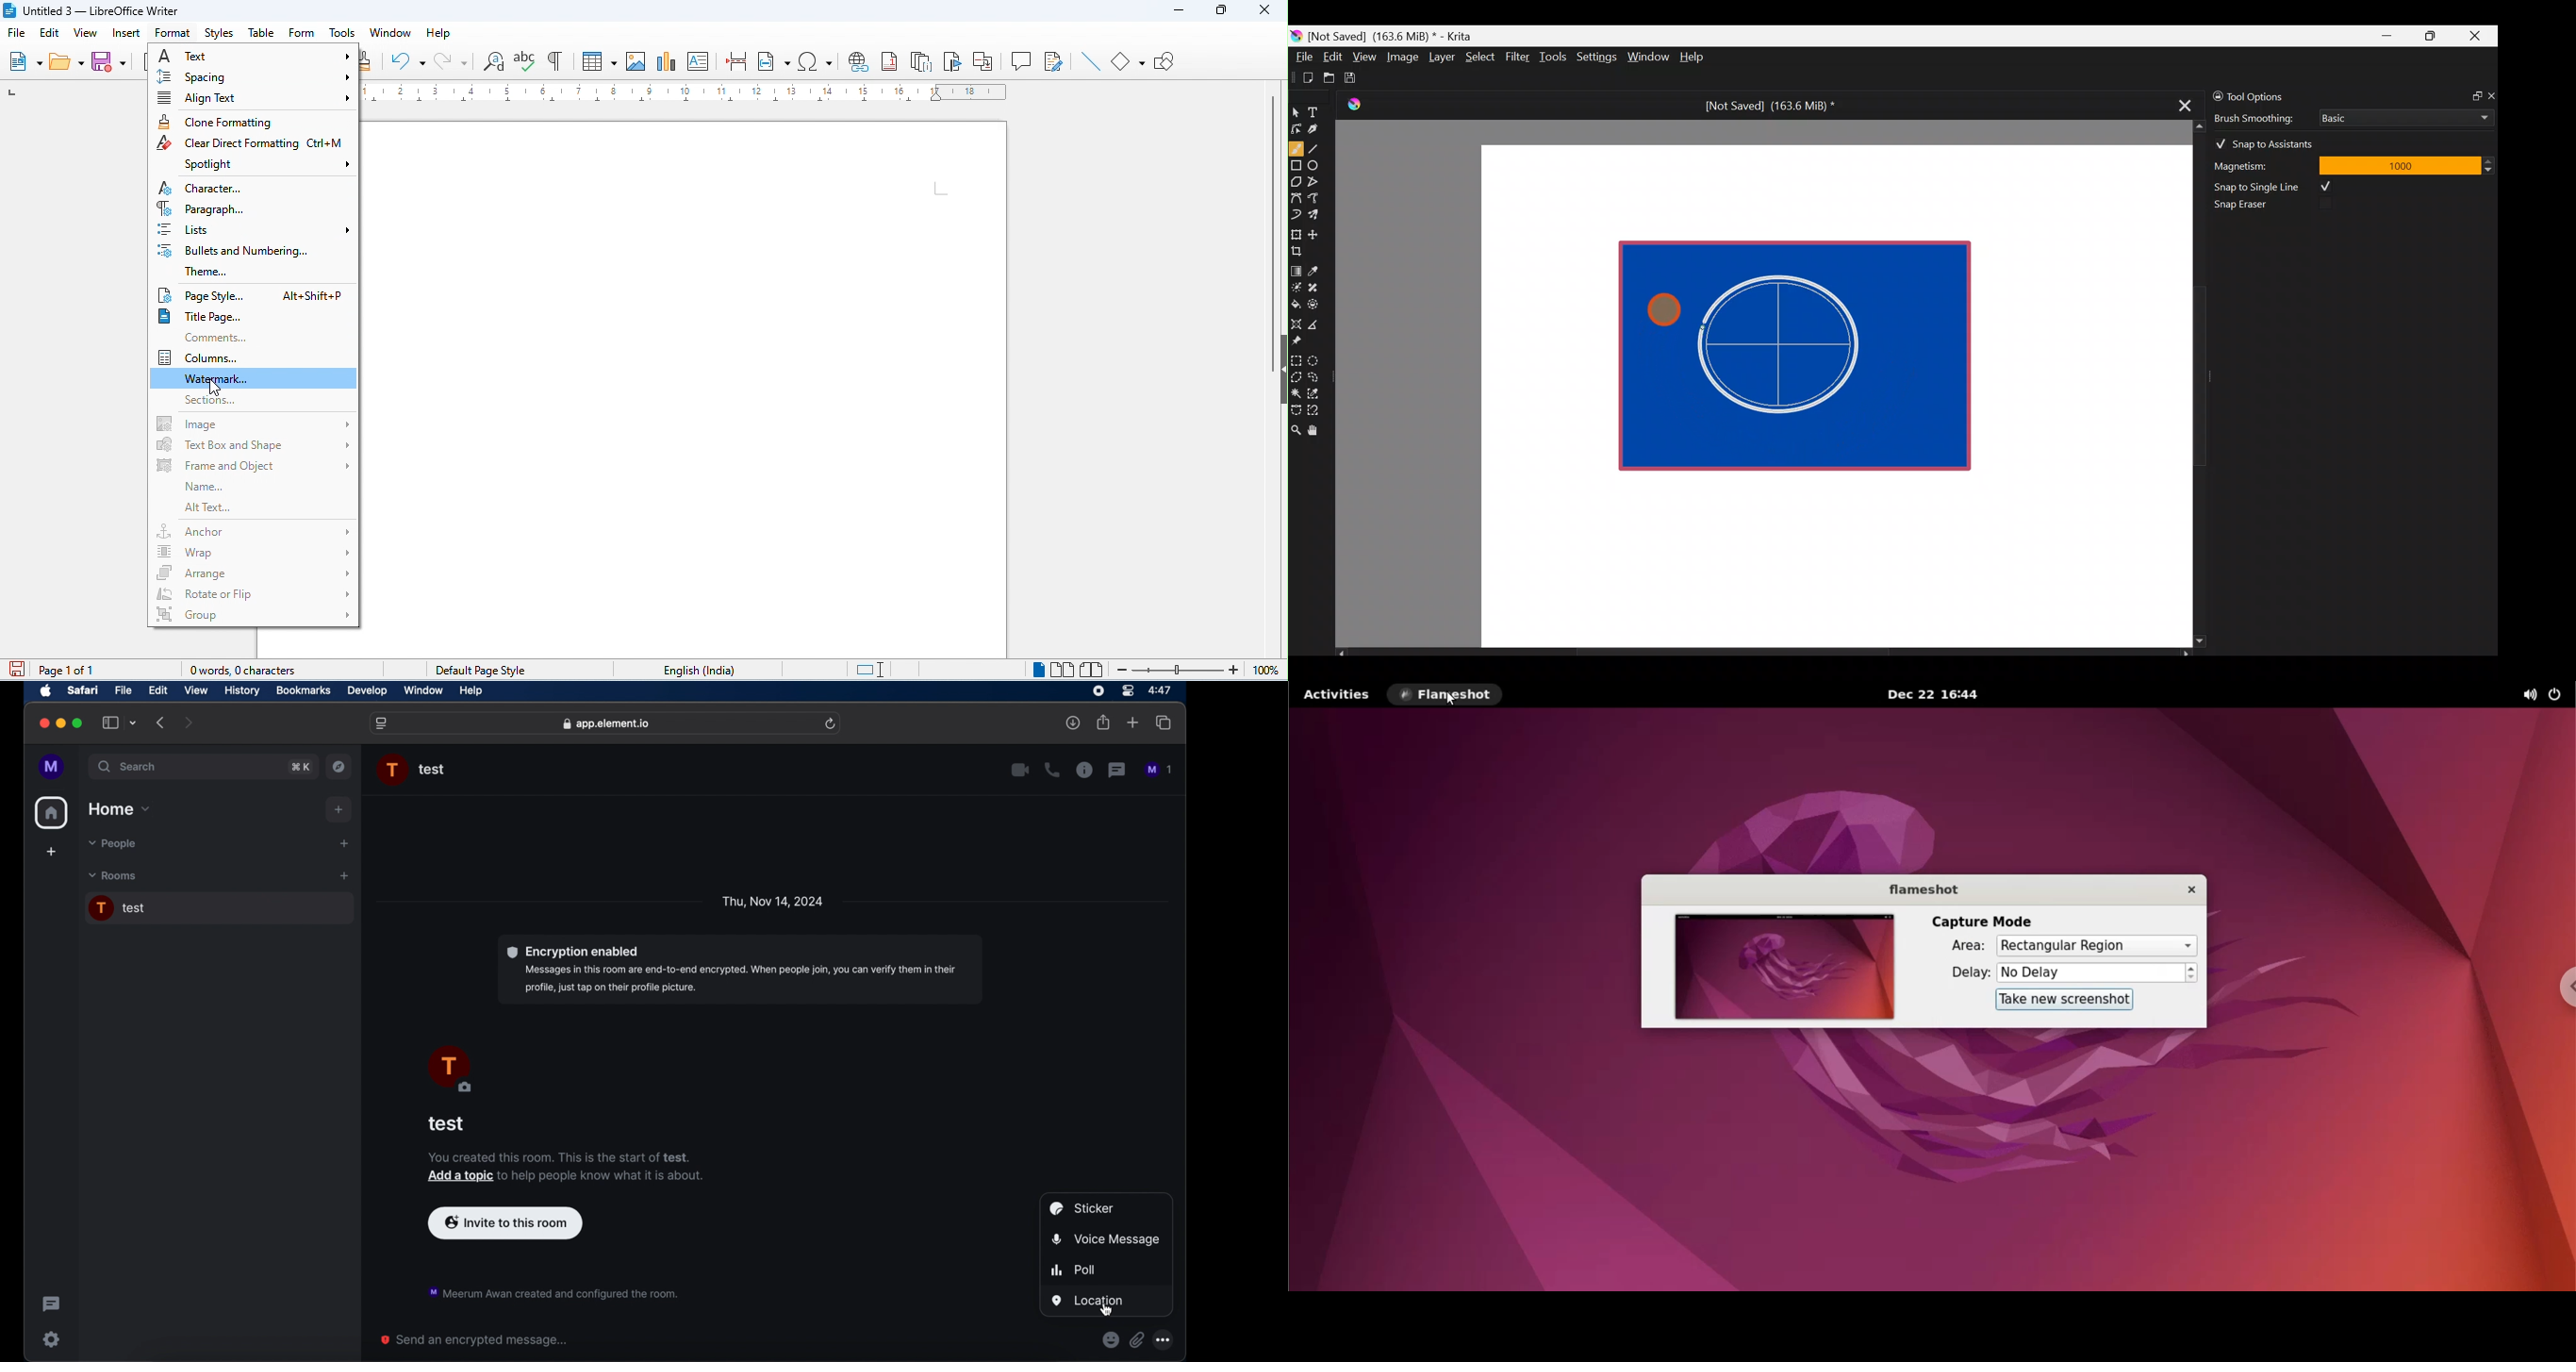 The image size is (2576, 1372). Describe the element at coordinates (832, 723) in the screenshot. I see `refresh` at that location.